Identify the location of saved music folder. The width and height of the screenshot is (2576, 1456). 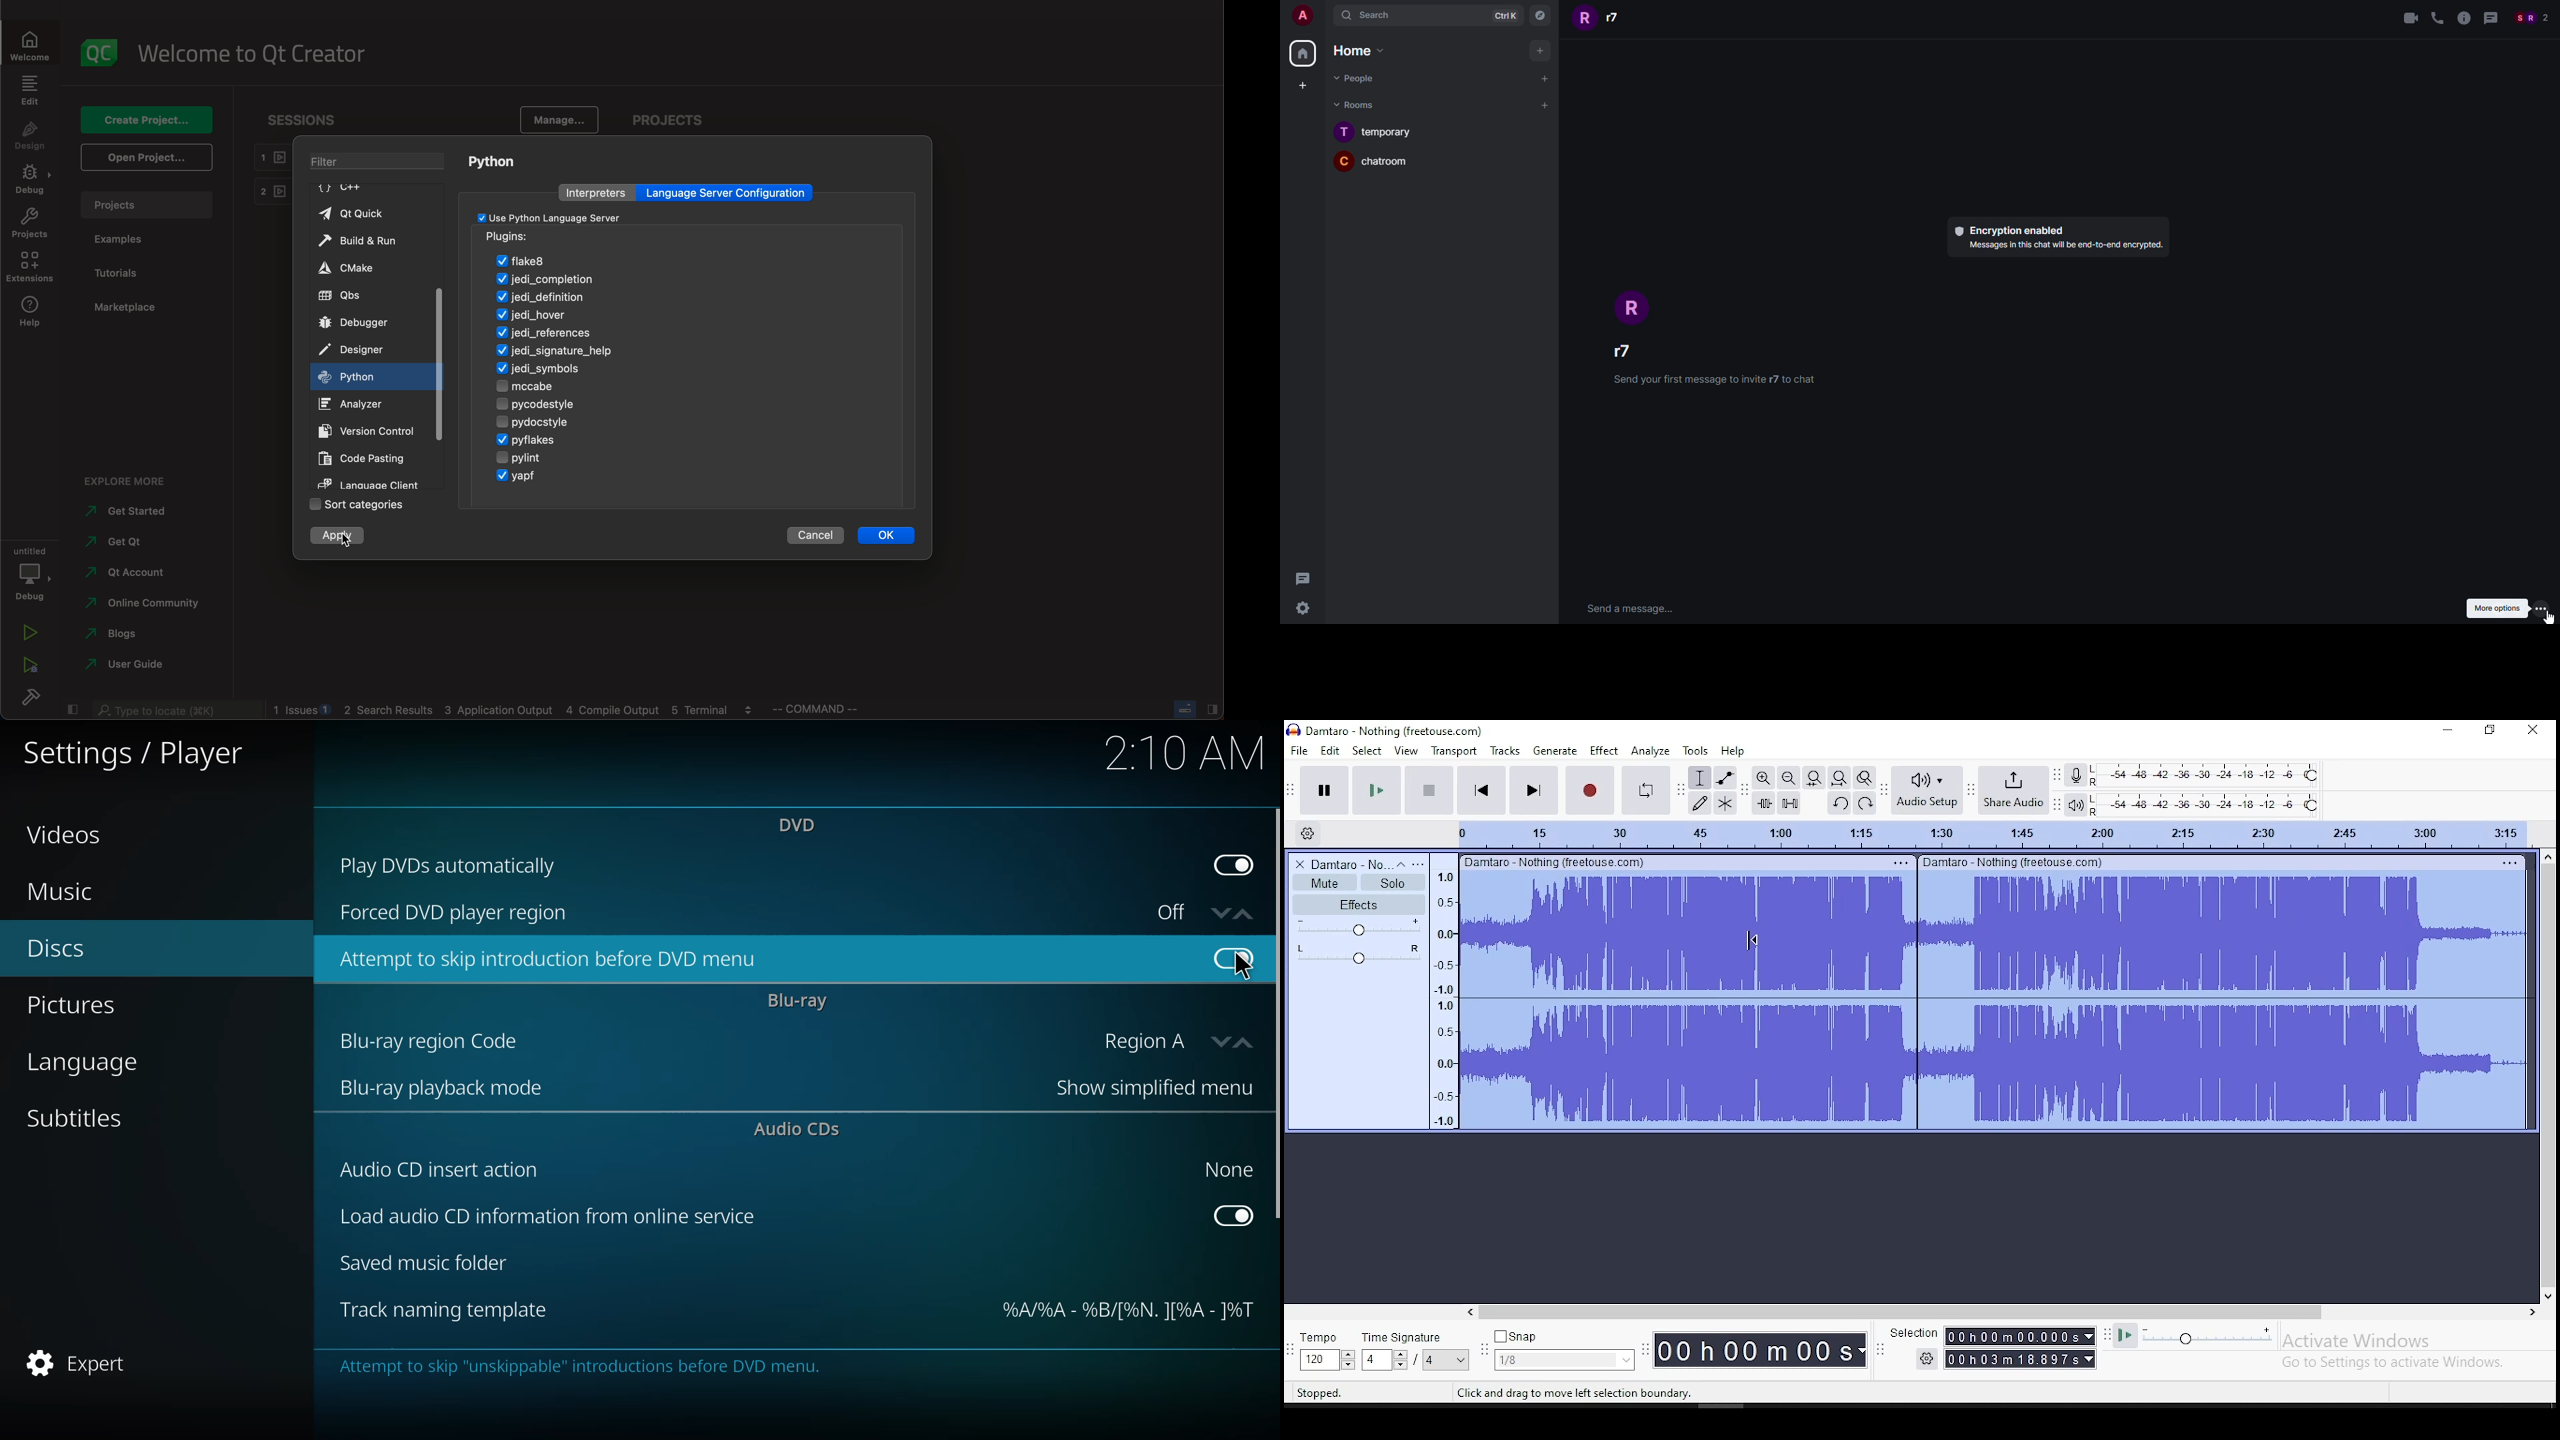
(423, 1262).